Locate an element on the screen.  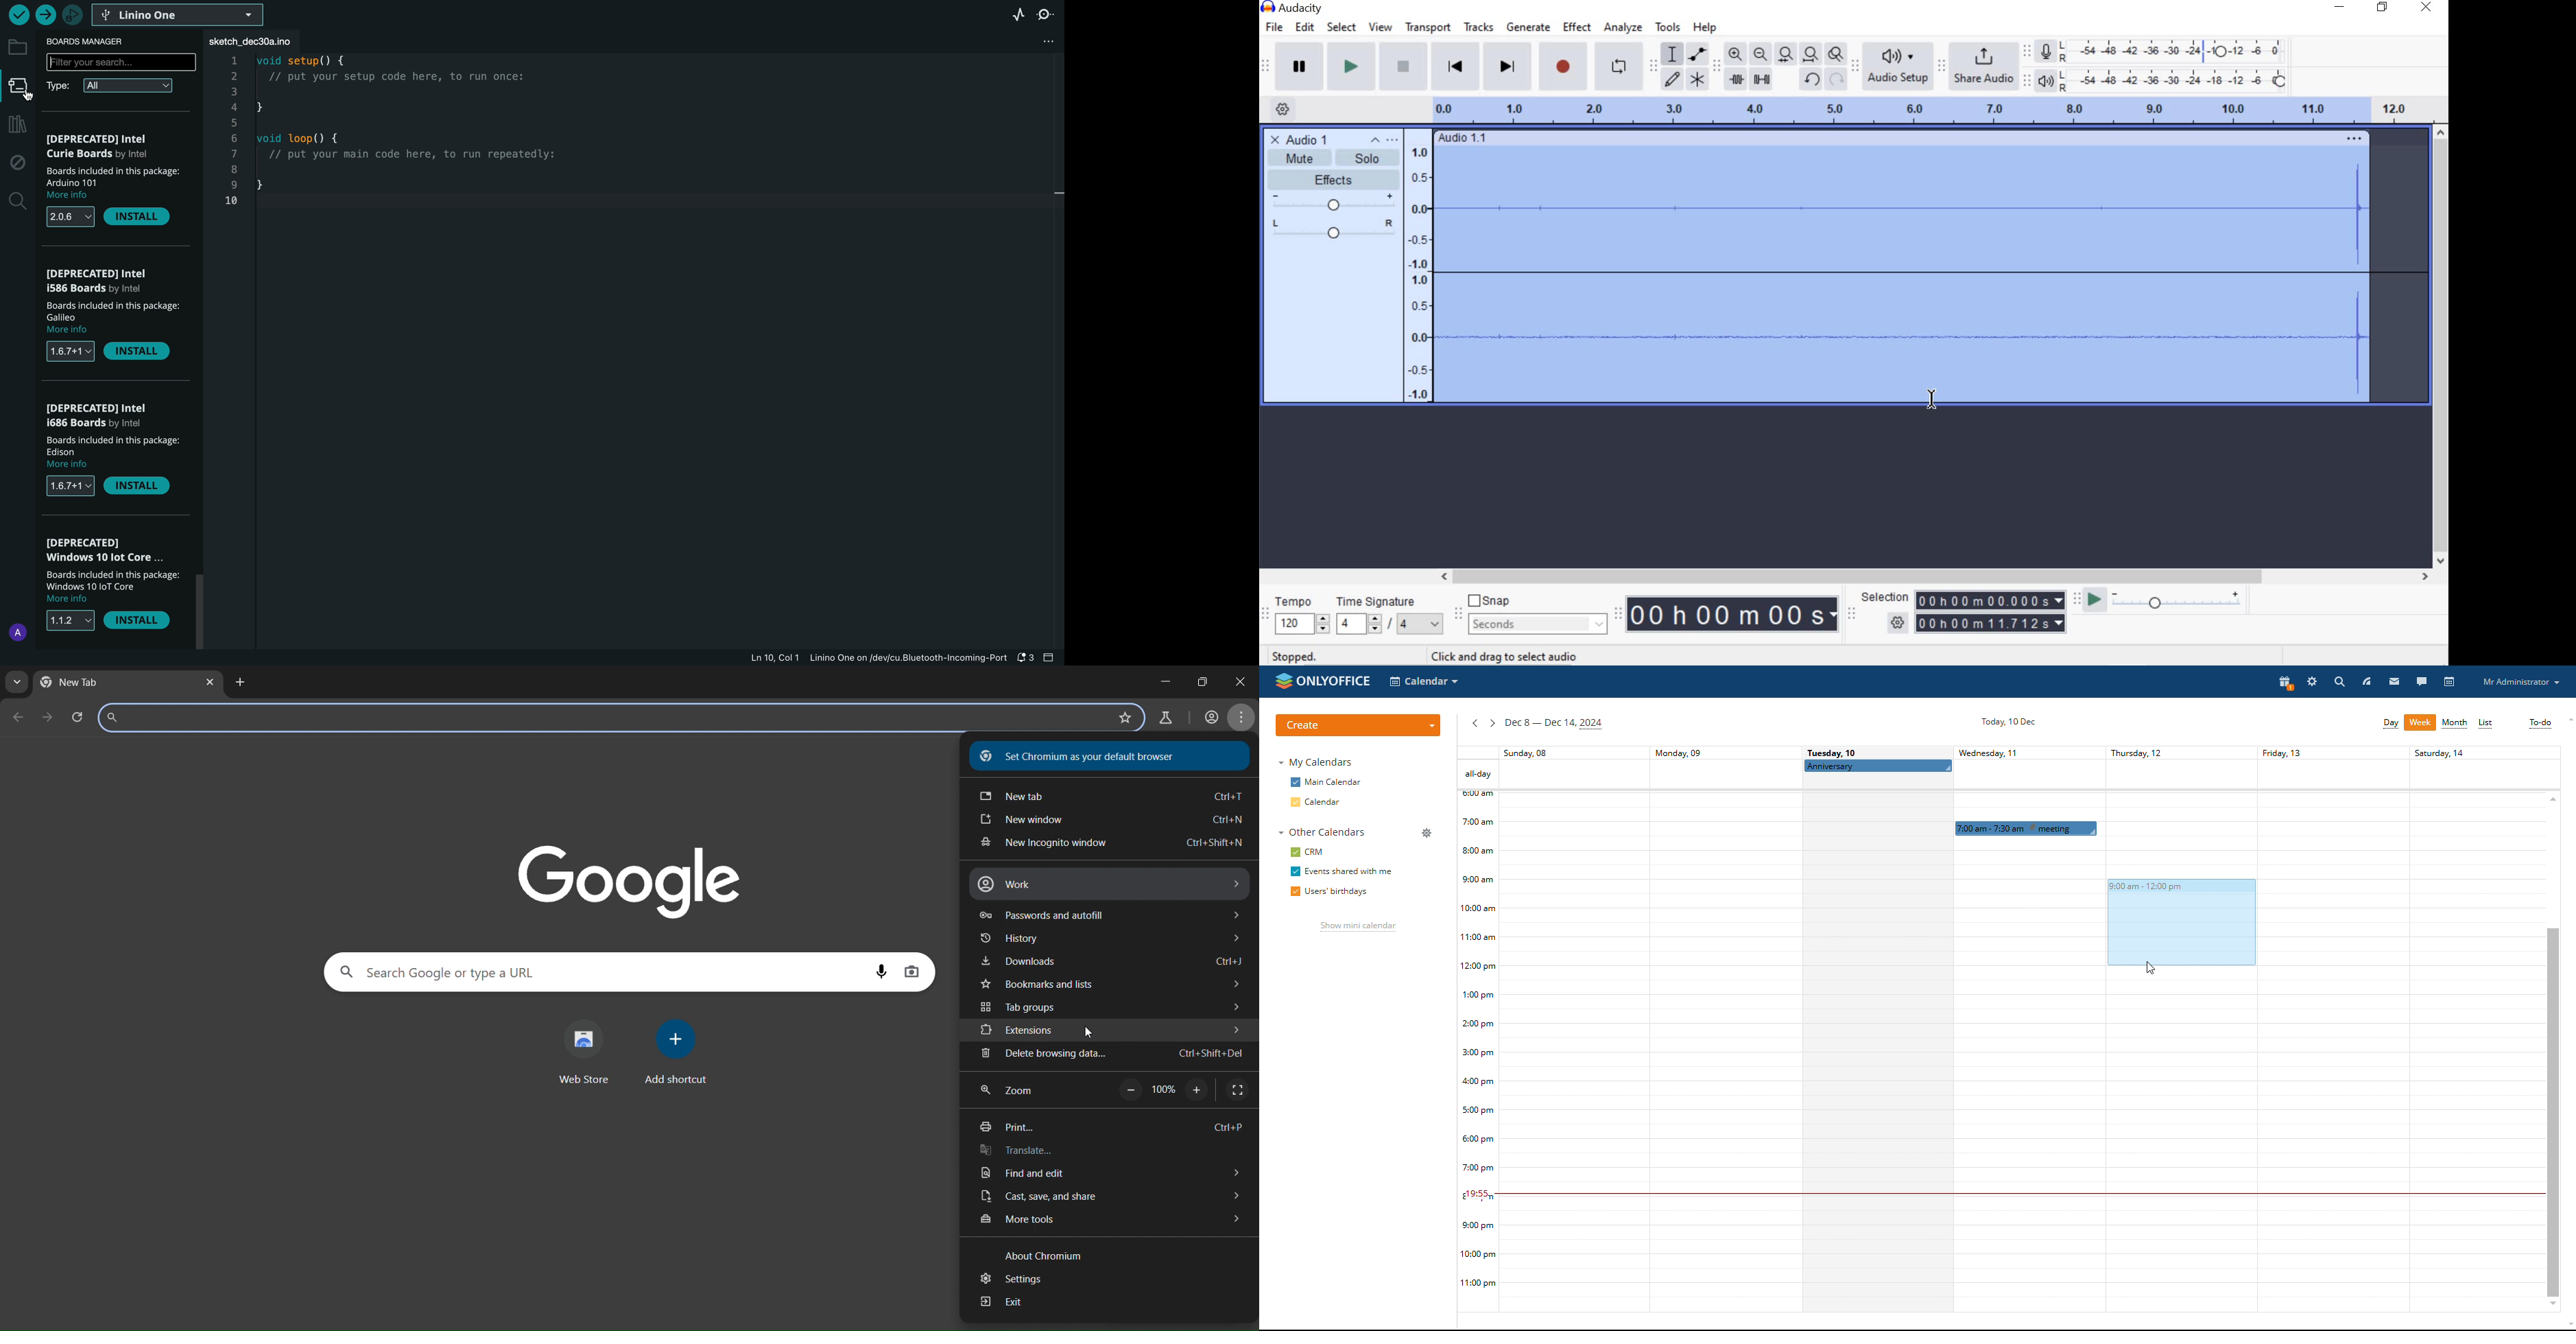
board manager is located at coordinates (18, 87).